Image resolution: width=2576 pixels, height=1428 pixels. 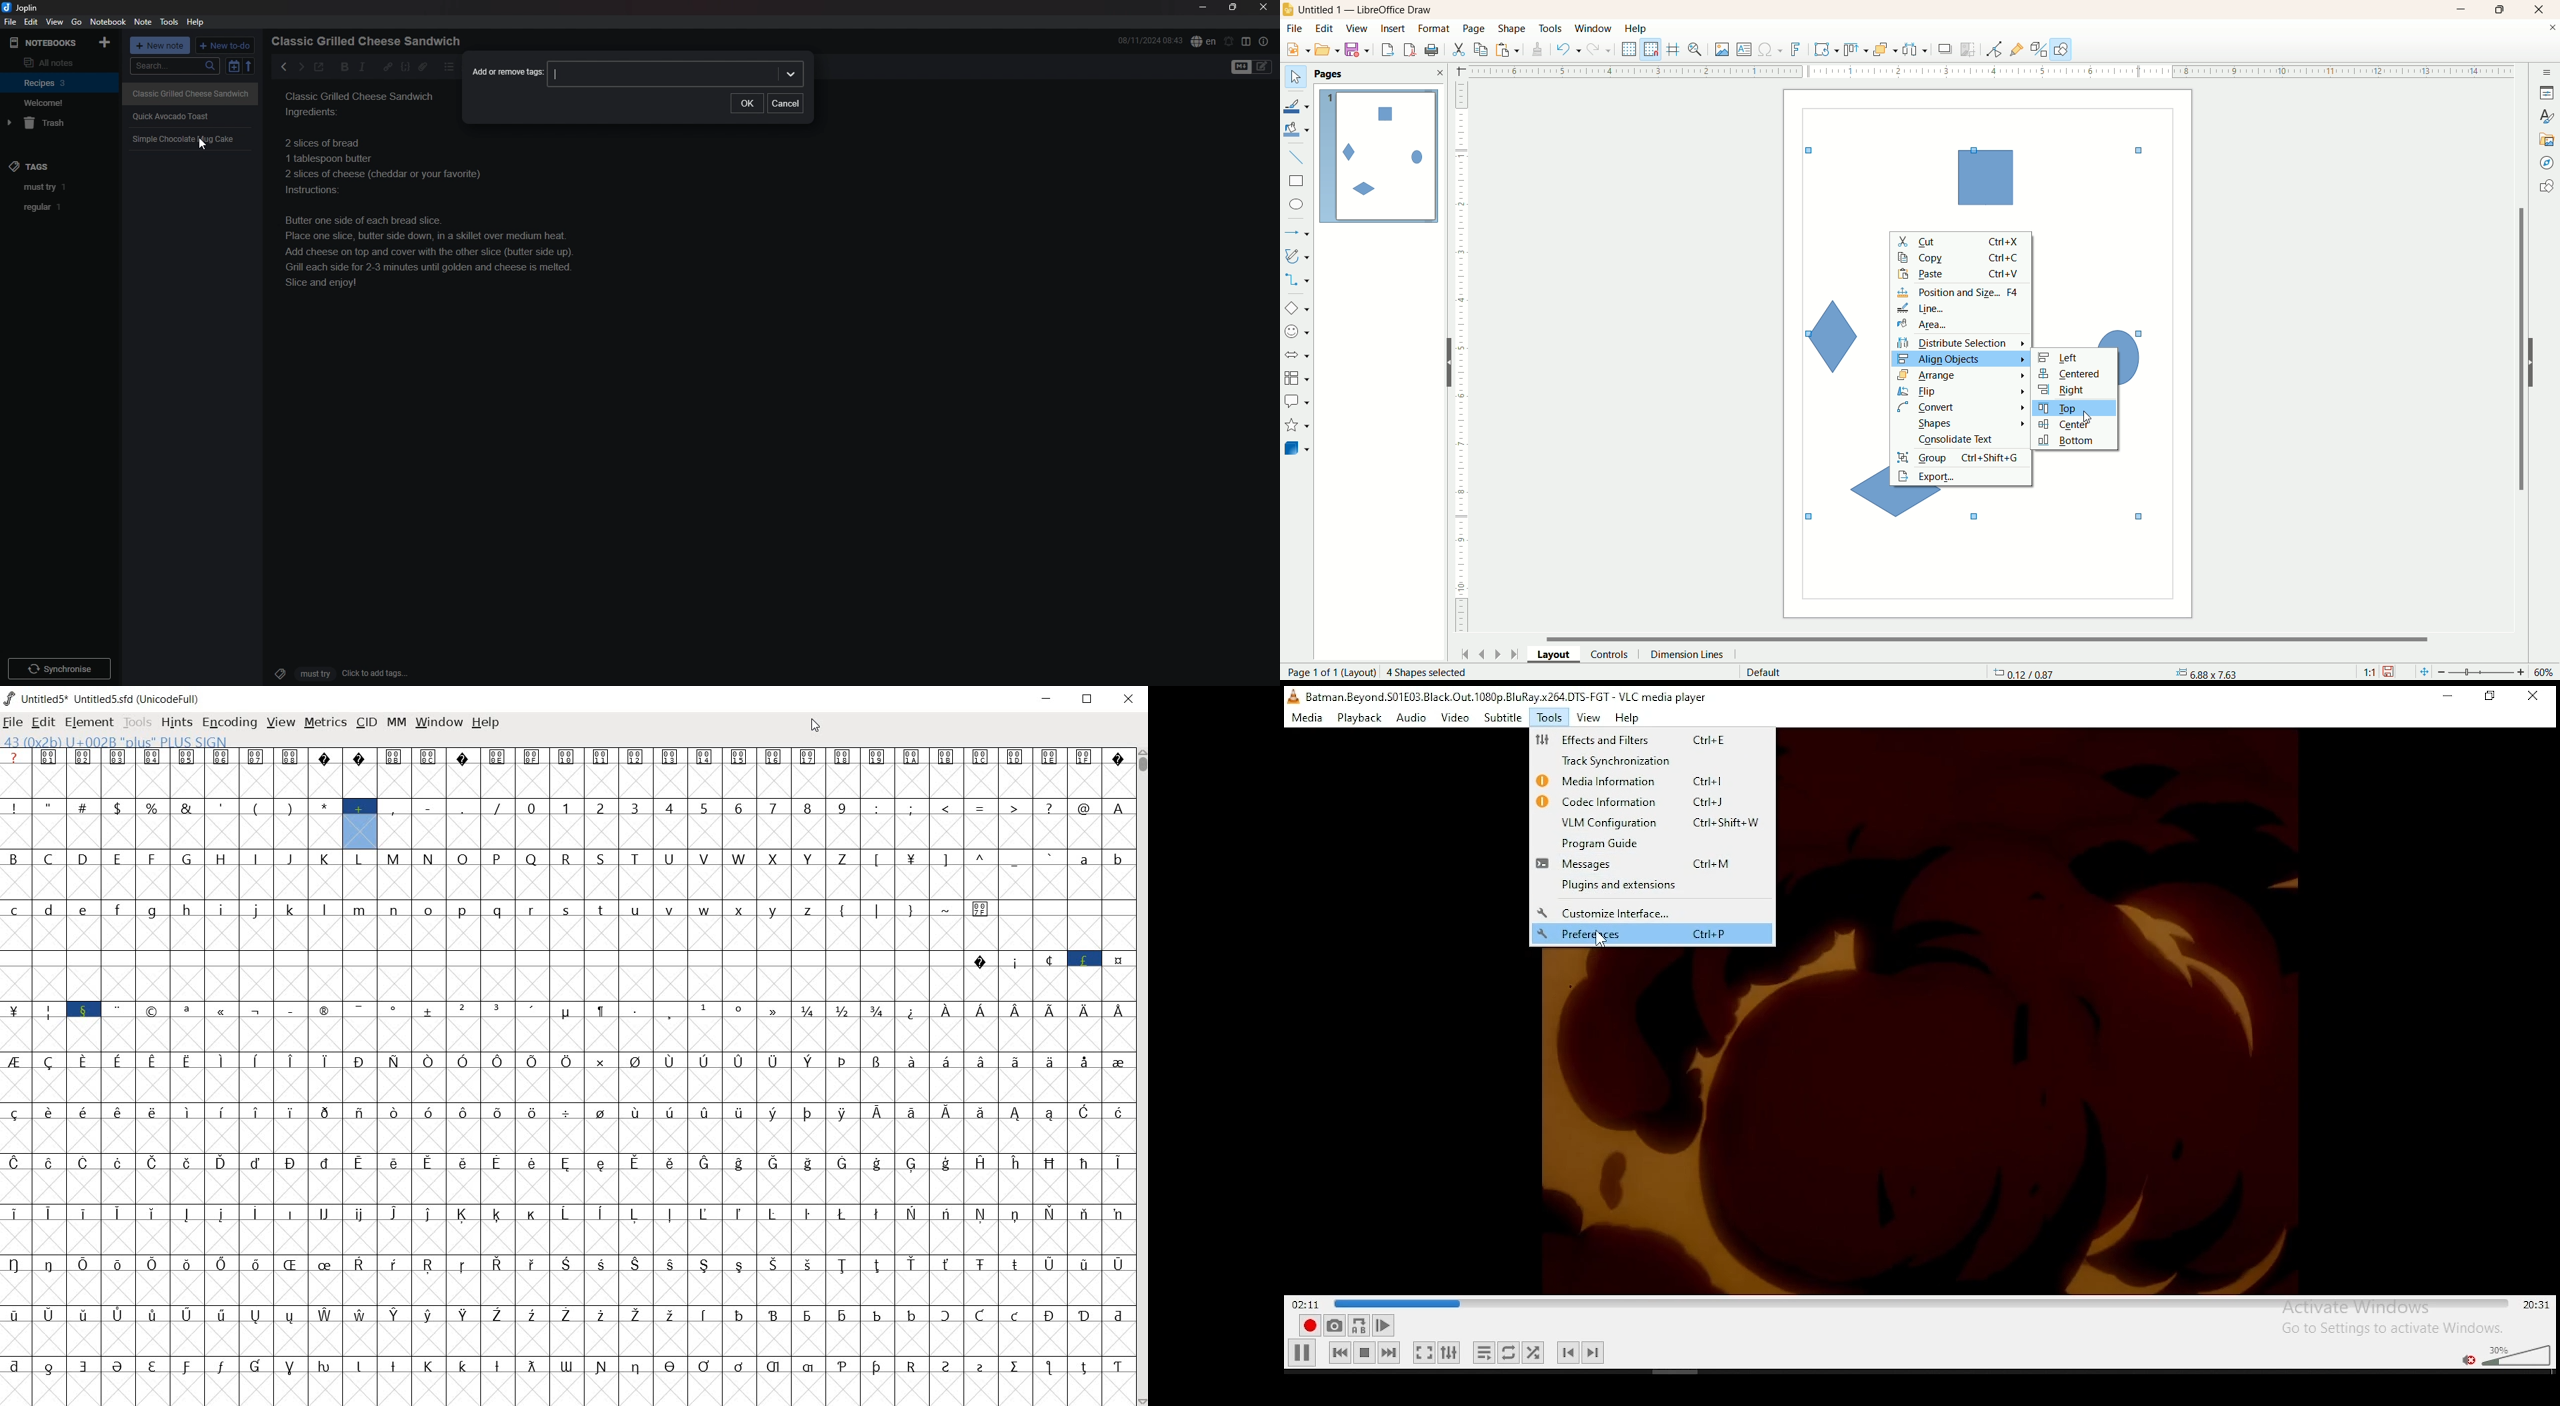 I want to click on glyphs, so click(x=571, y=1064).